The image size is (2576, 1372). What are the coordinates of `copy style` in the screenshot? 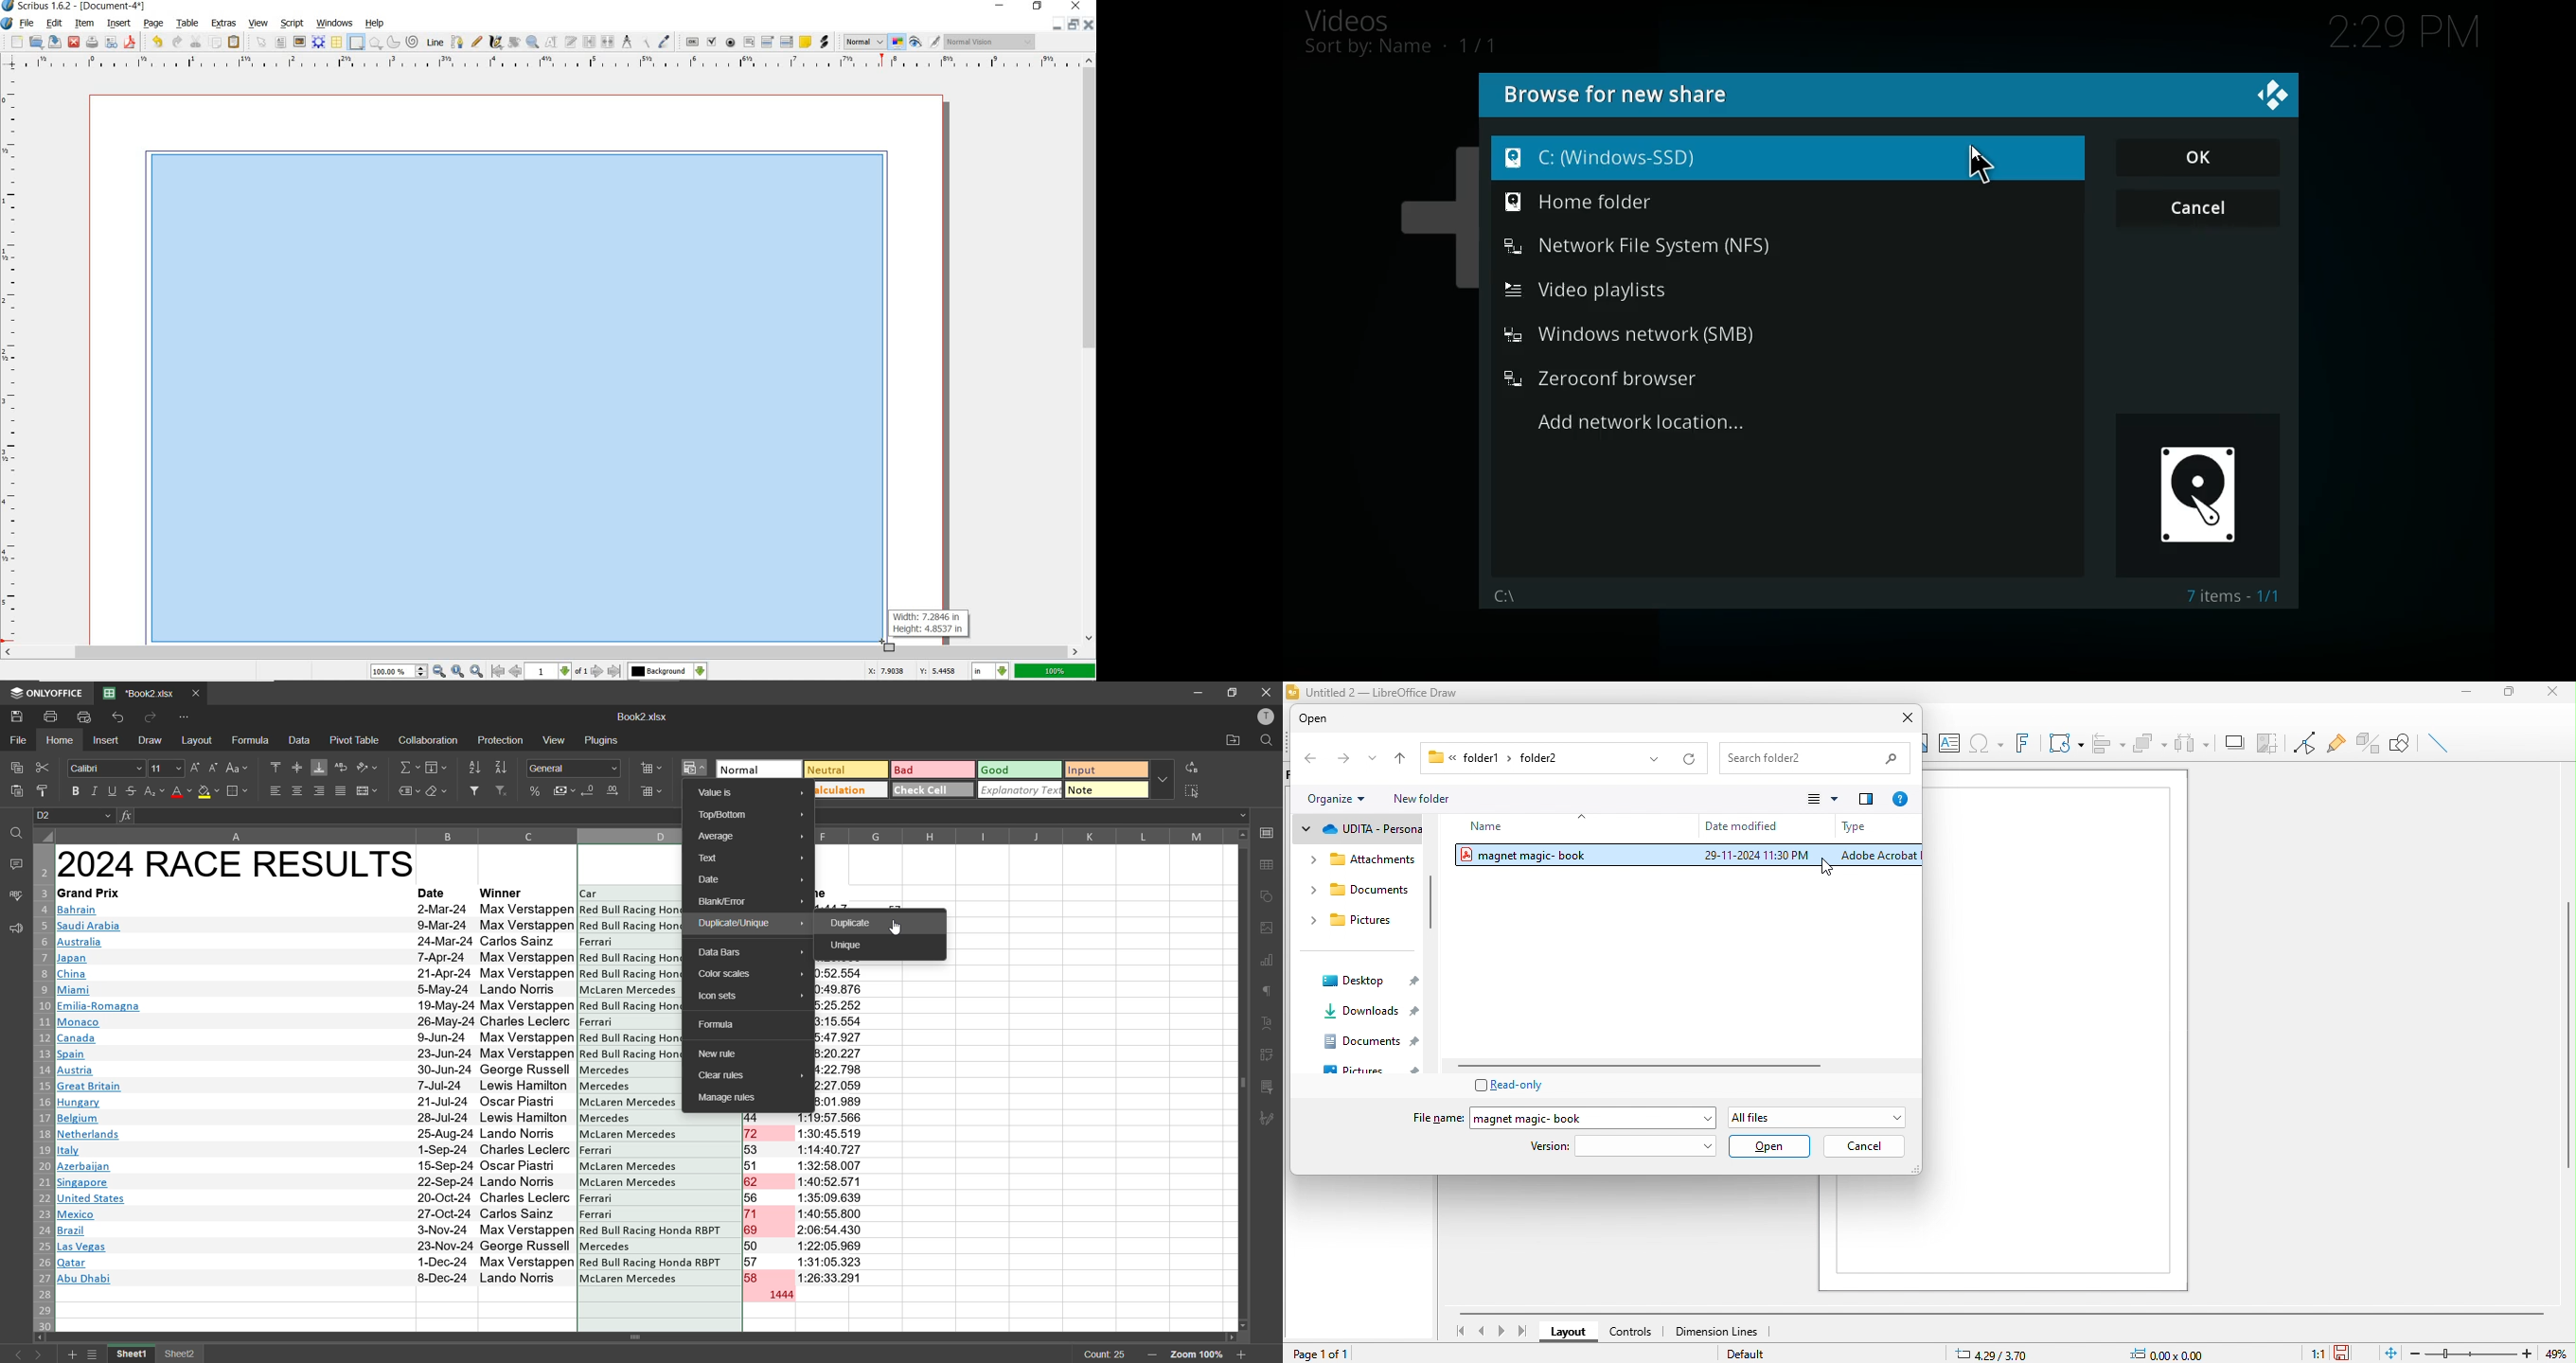 It's located at (47, 791).